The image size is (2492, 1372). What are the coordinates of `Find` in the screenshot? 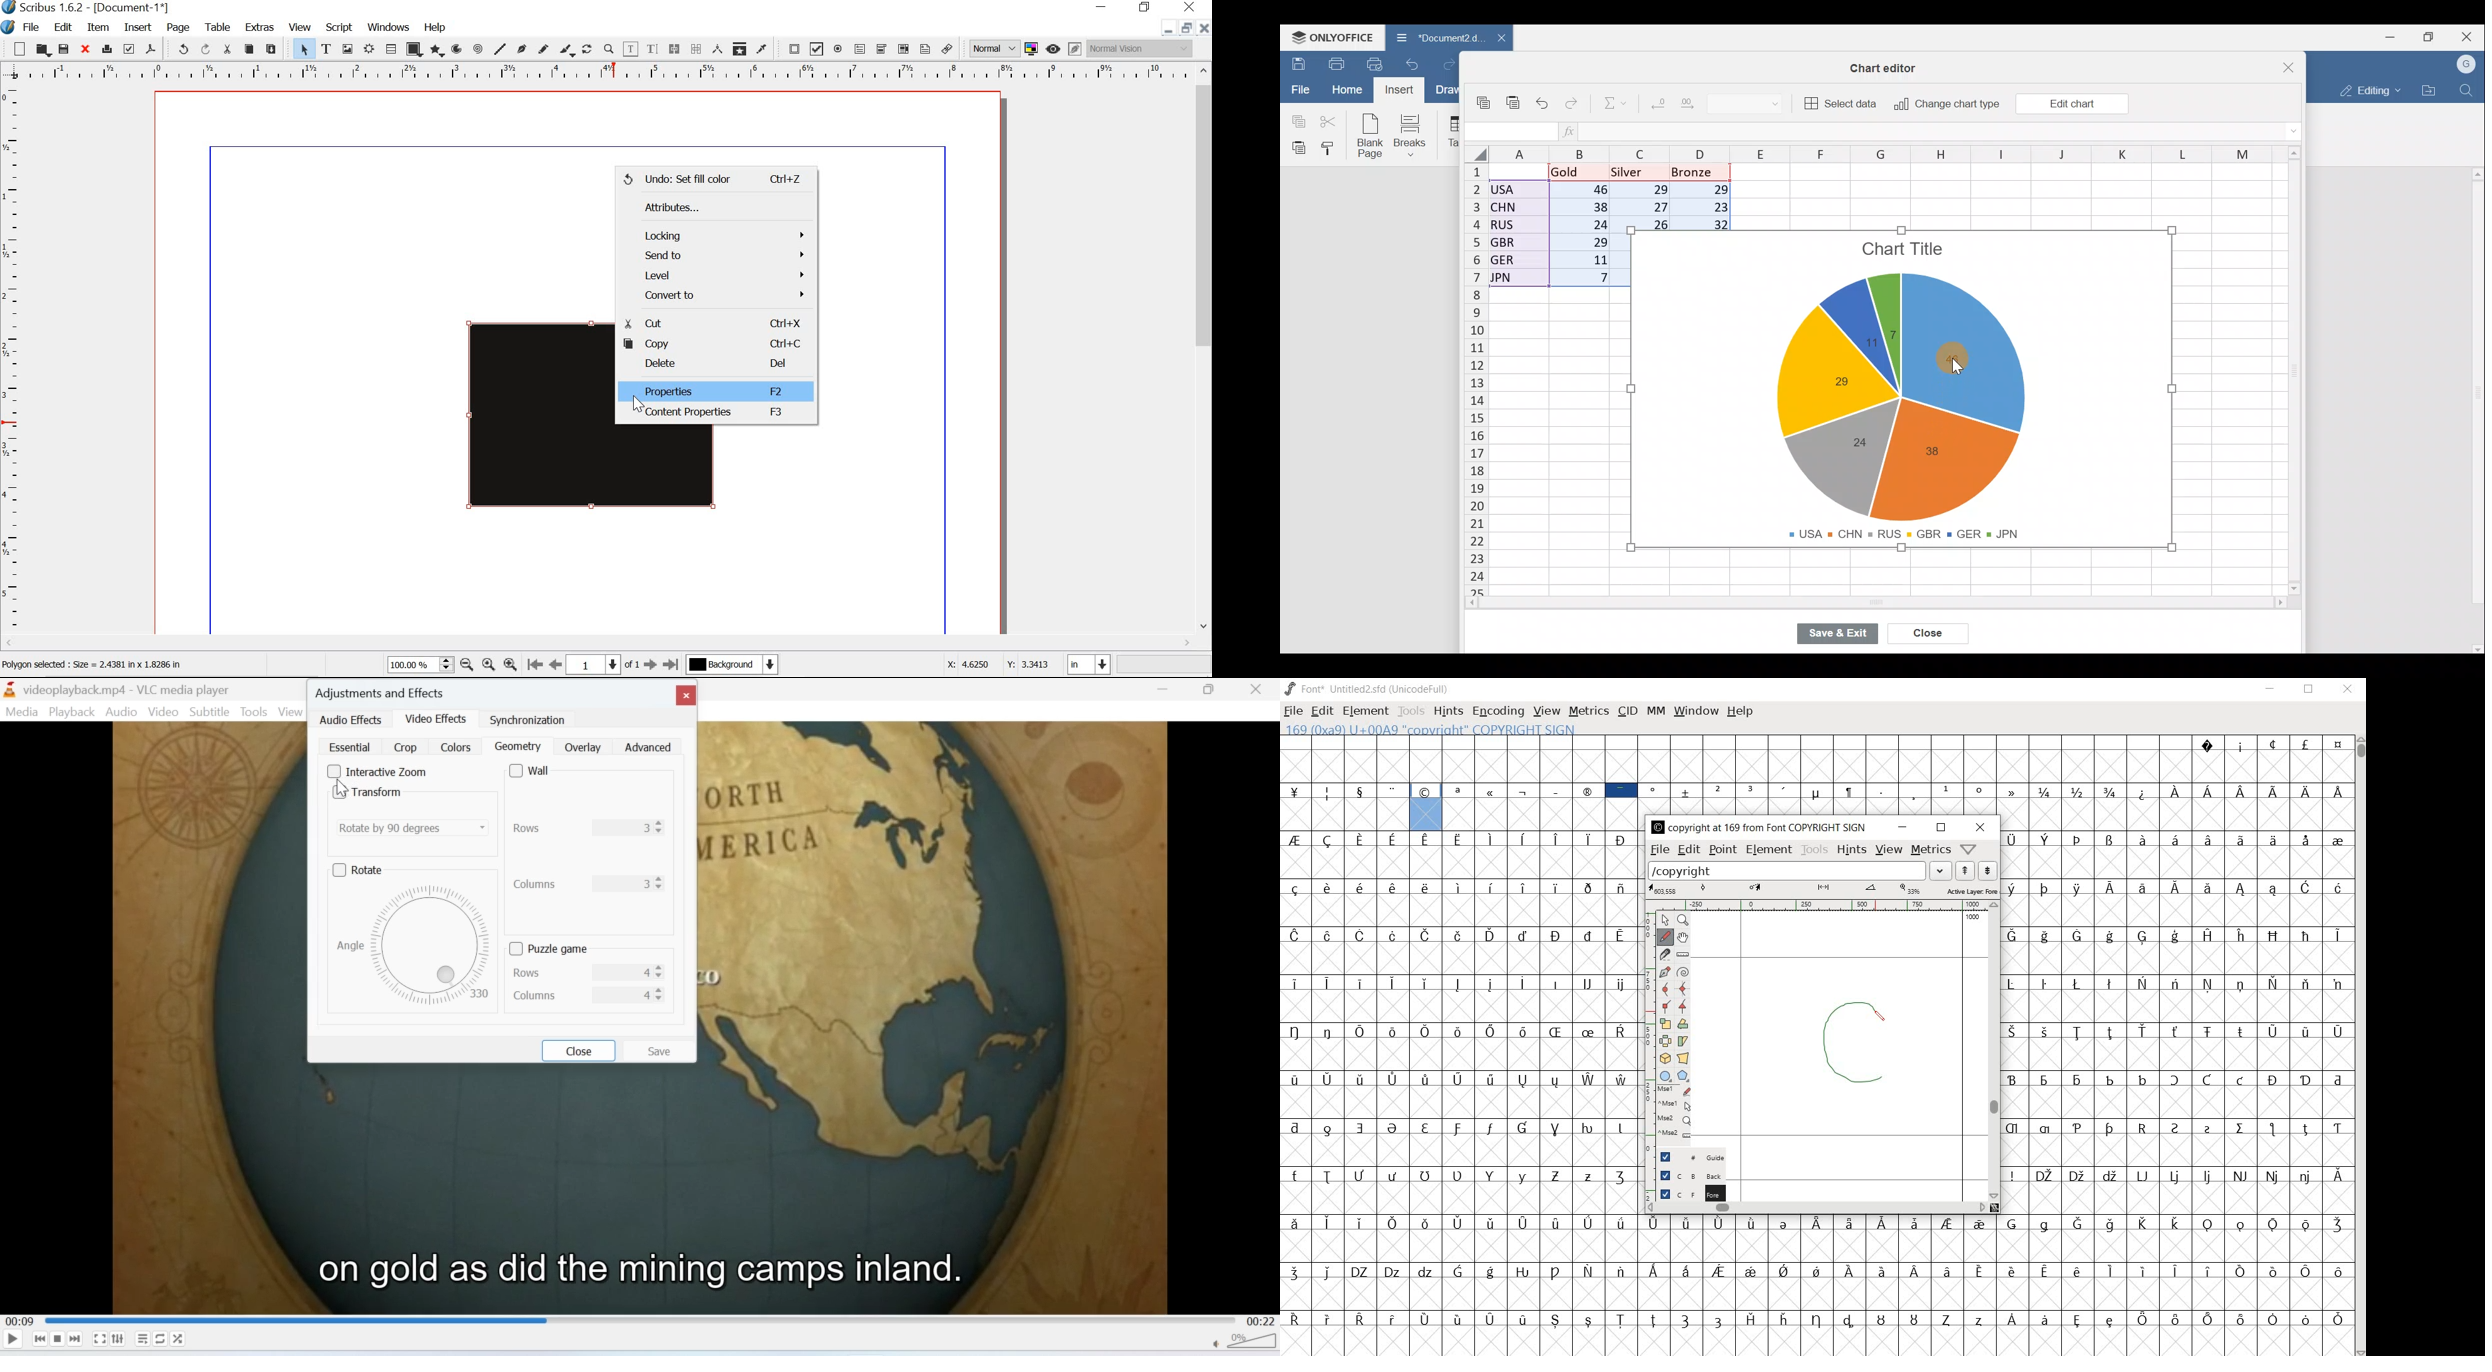 It's located at (2469, 88).